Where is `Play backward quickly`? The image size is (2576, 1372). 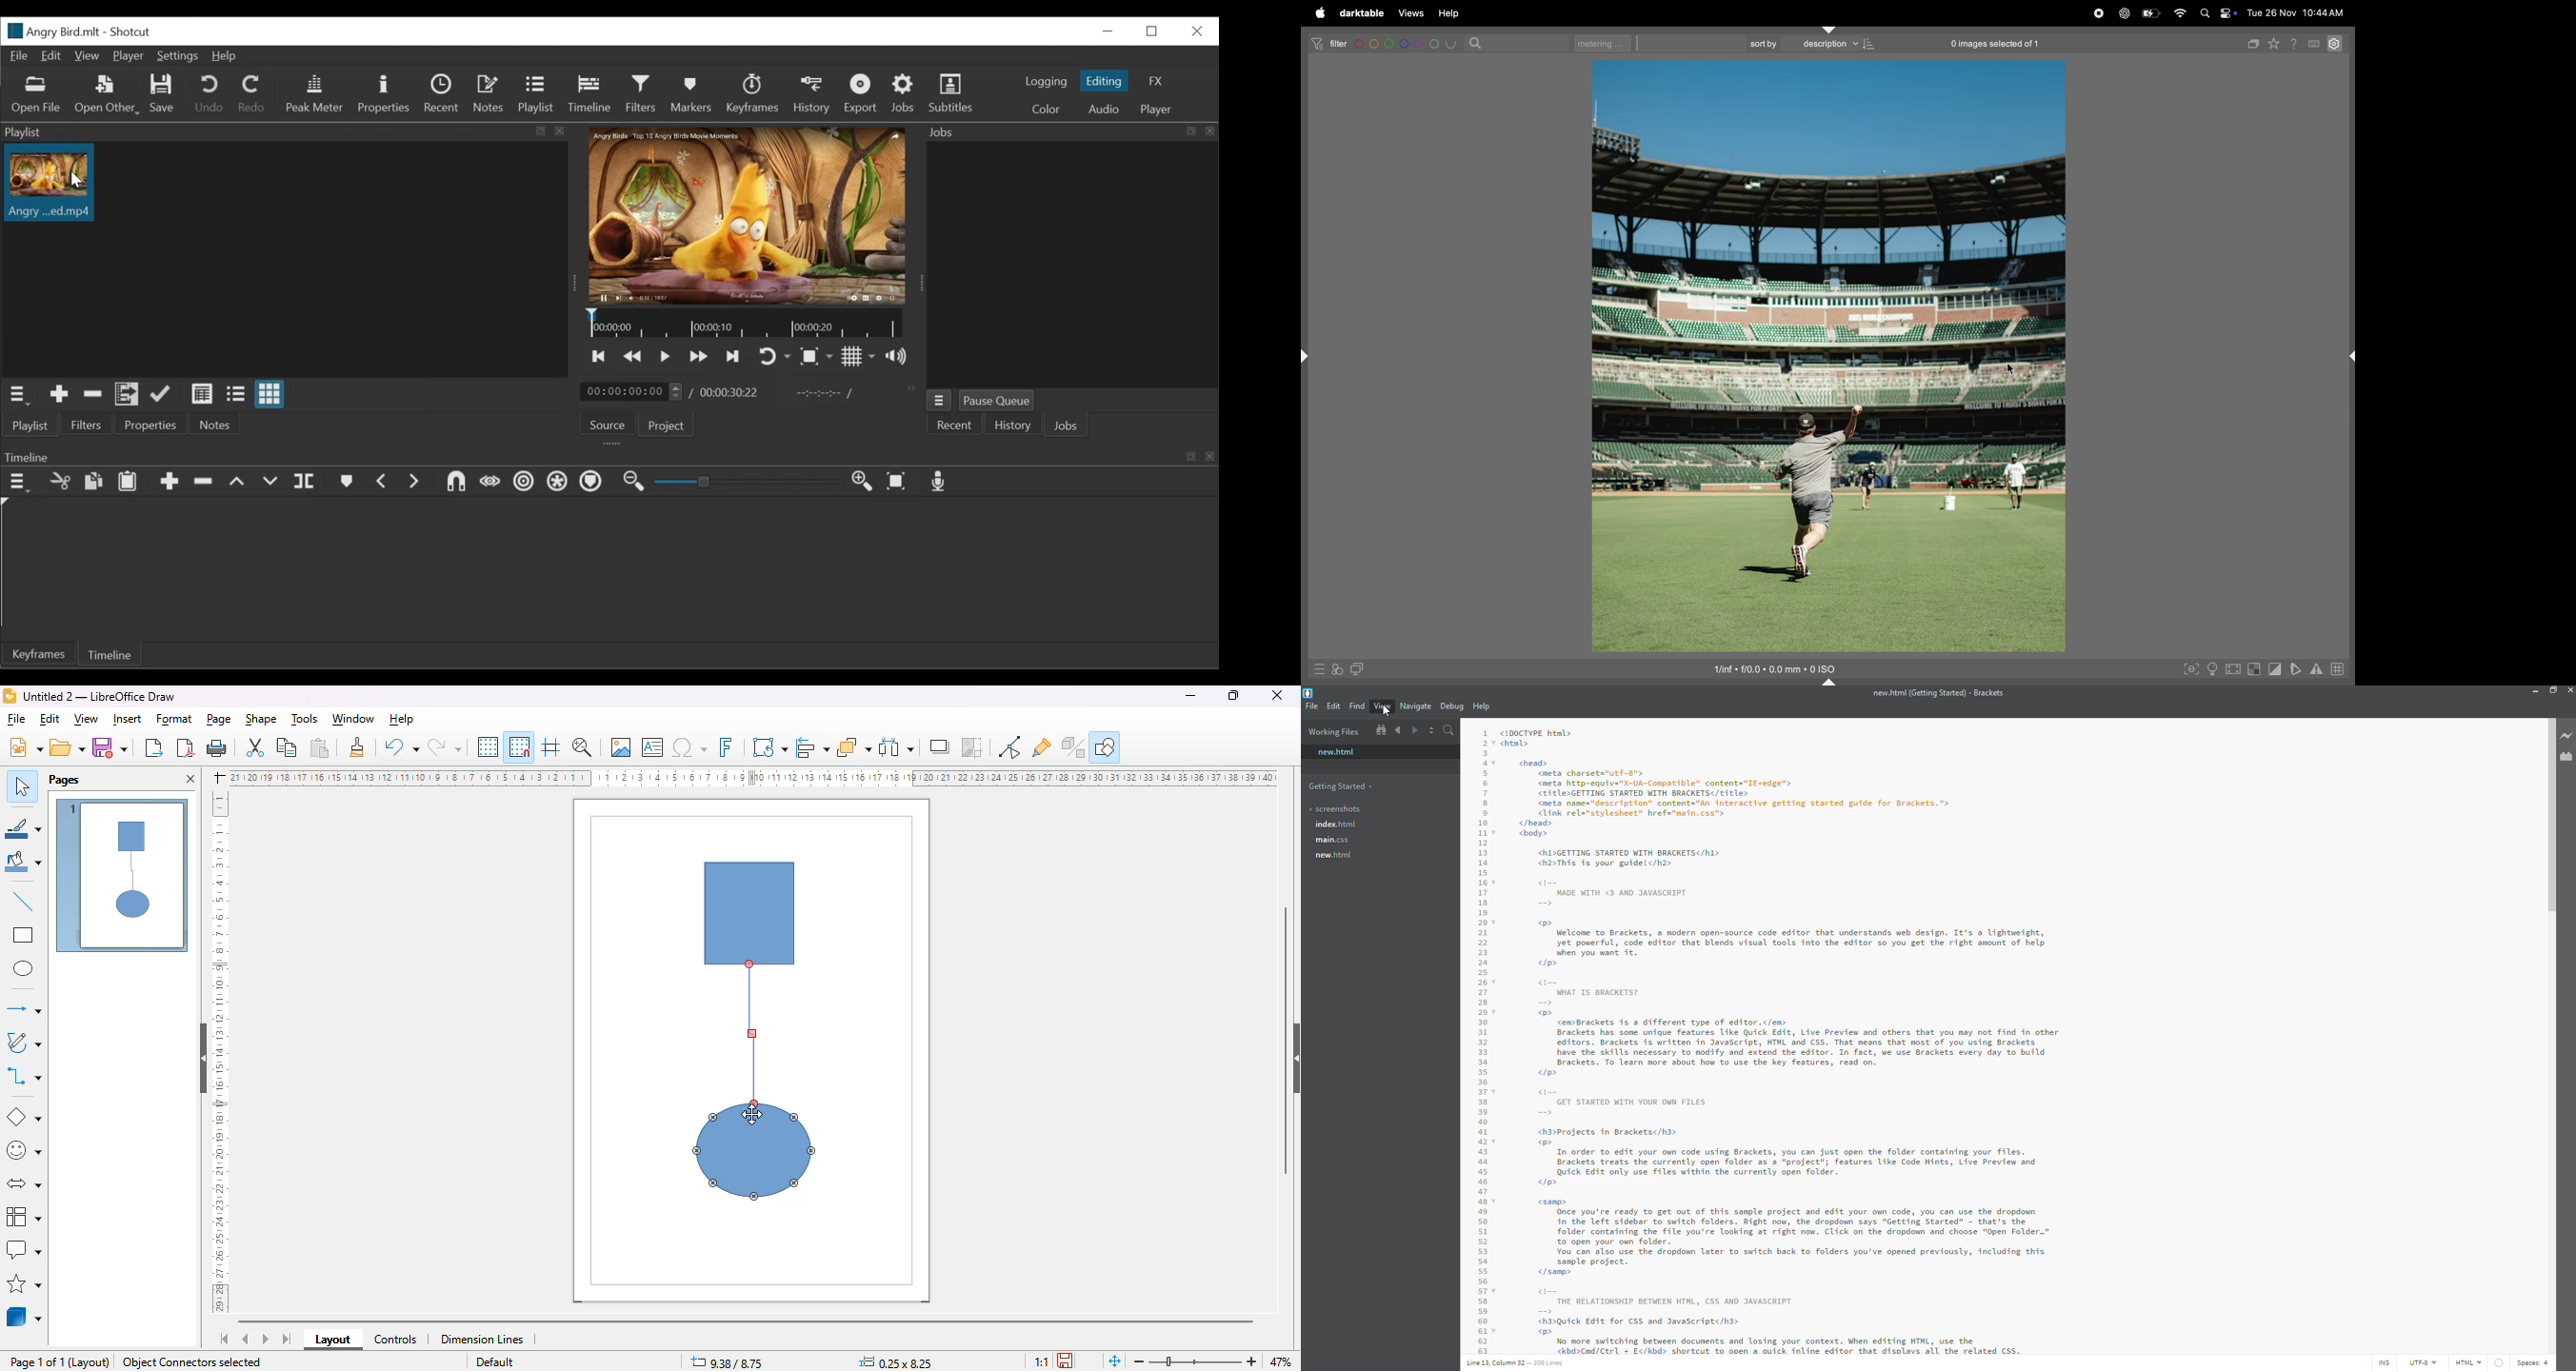
Play backward quickly is located at coordinates (631, 356).